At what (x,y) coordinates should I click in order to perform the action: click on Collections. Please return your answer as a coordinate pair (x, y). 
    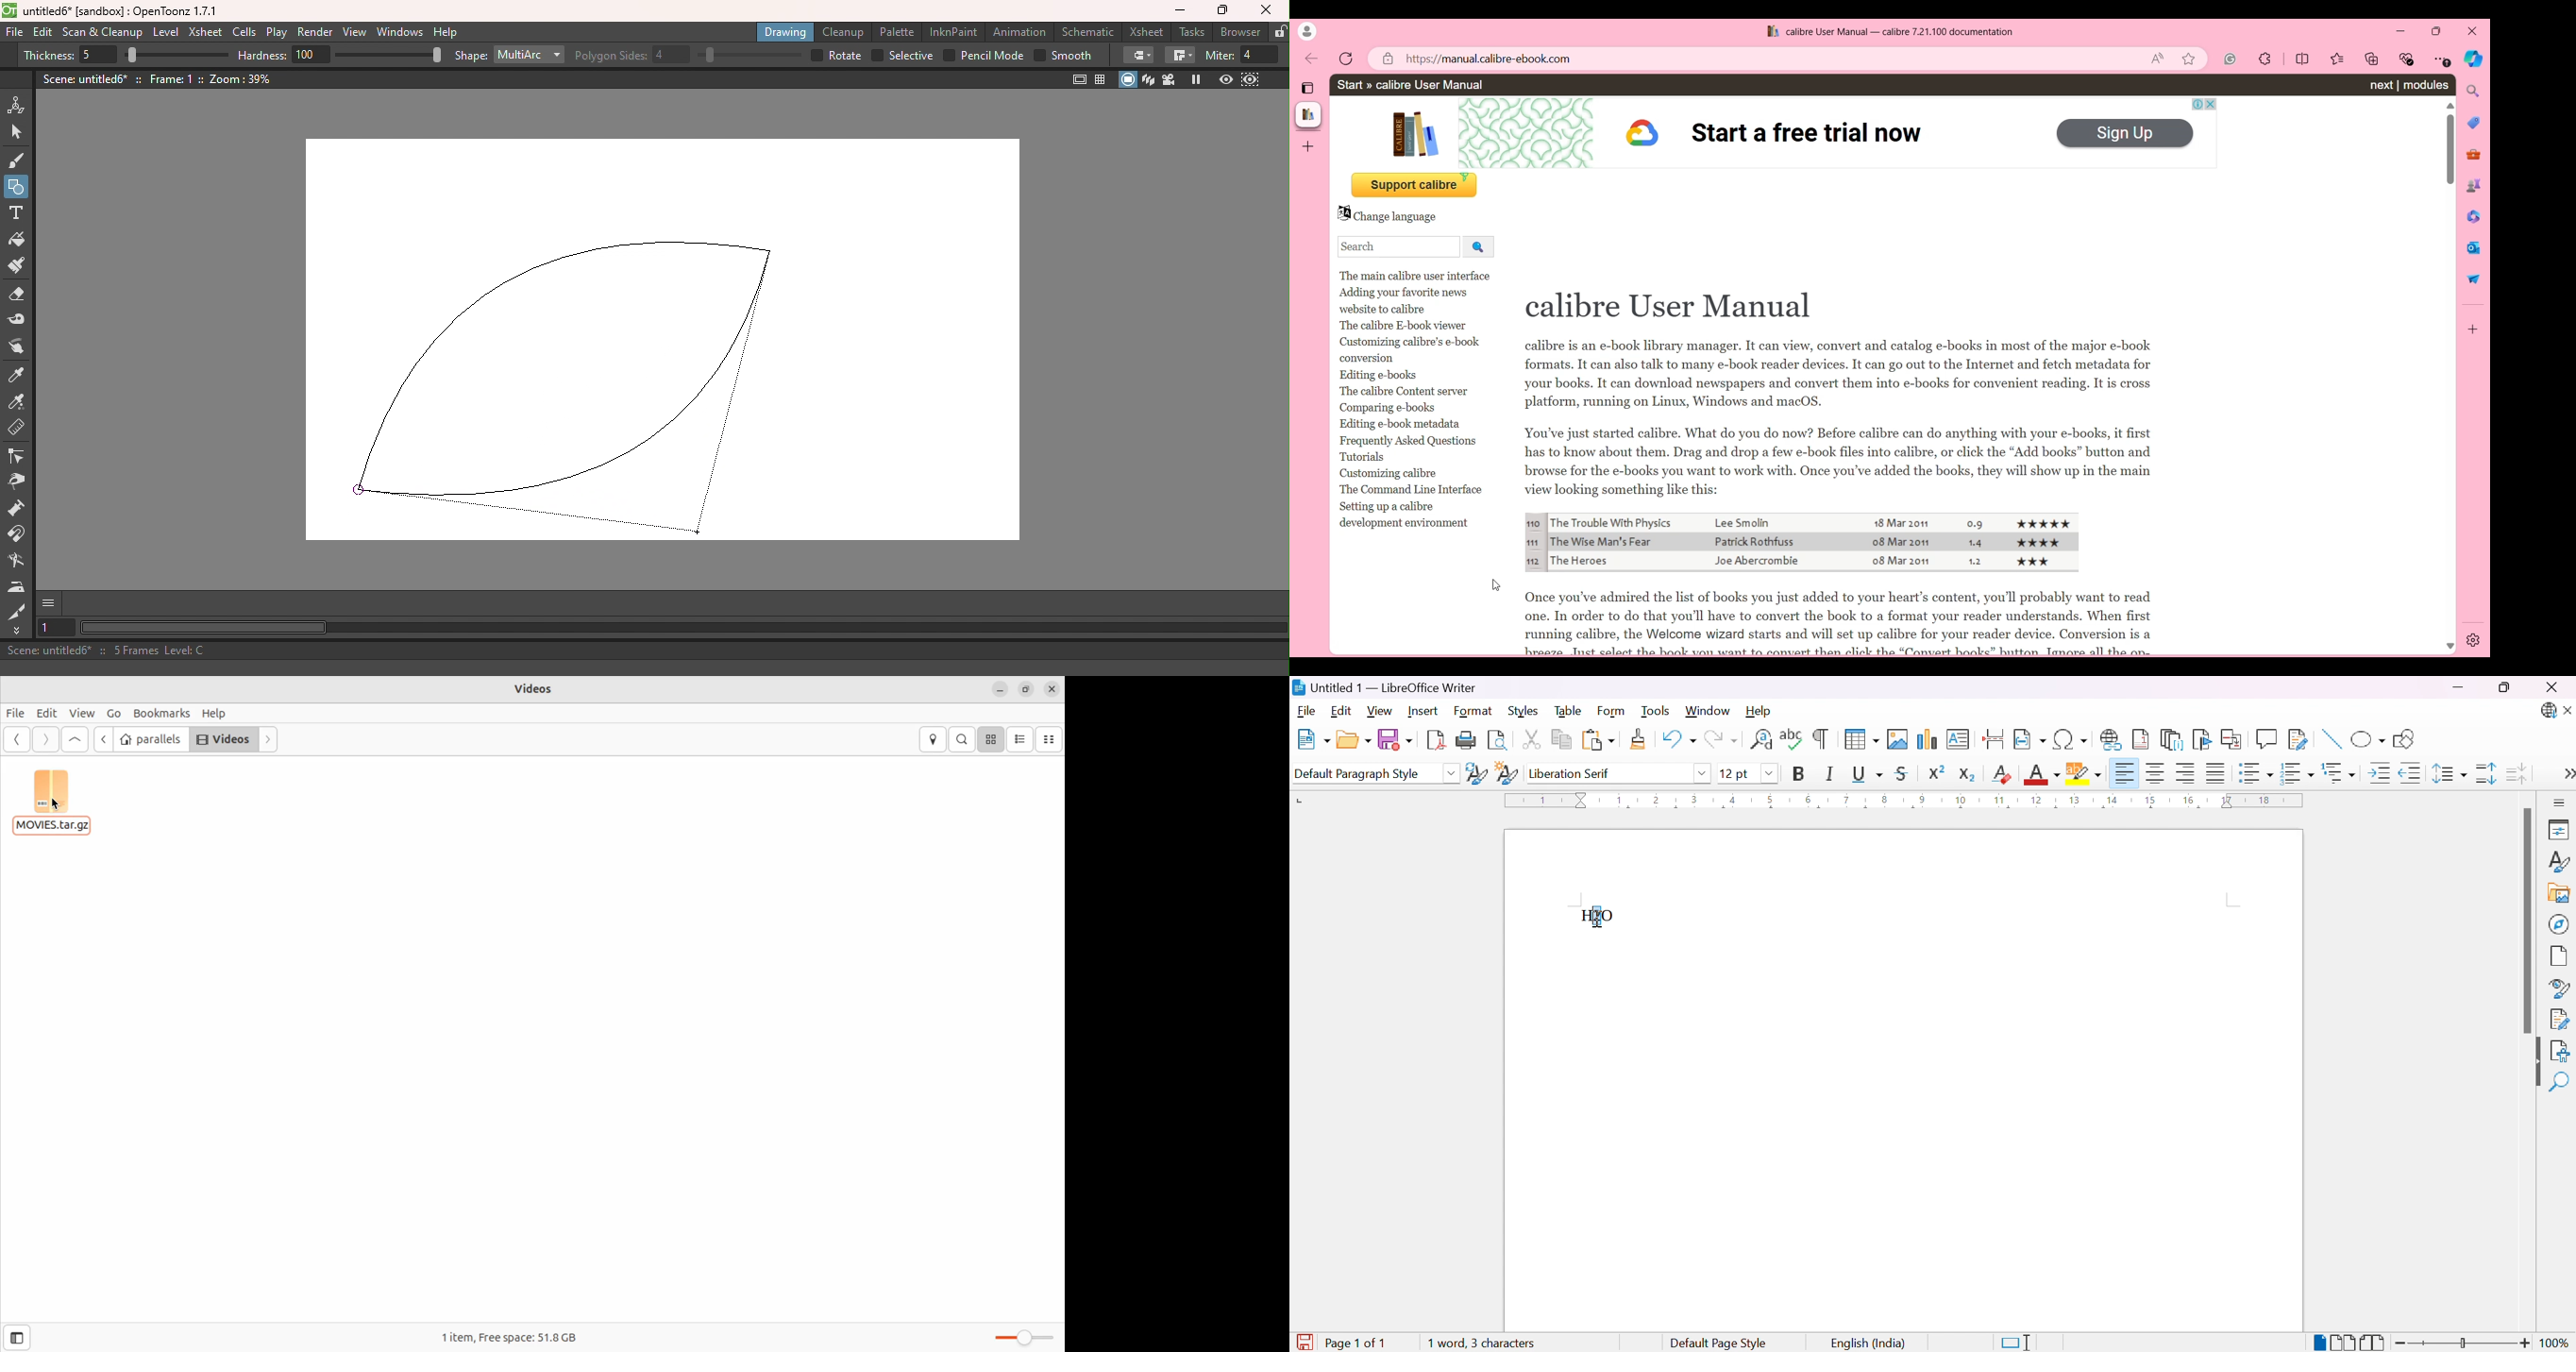
    Looking at the image, I should click on (2373, 59).